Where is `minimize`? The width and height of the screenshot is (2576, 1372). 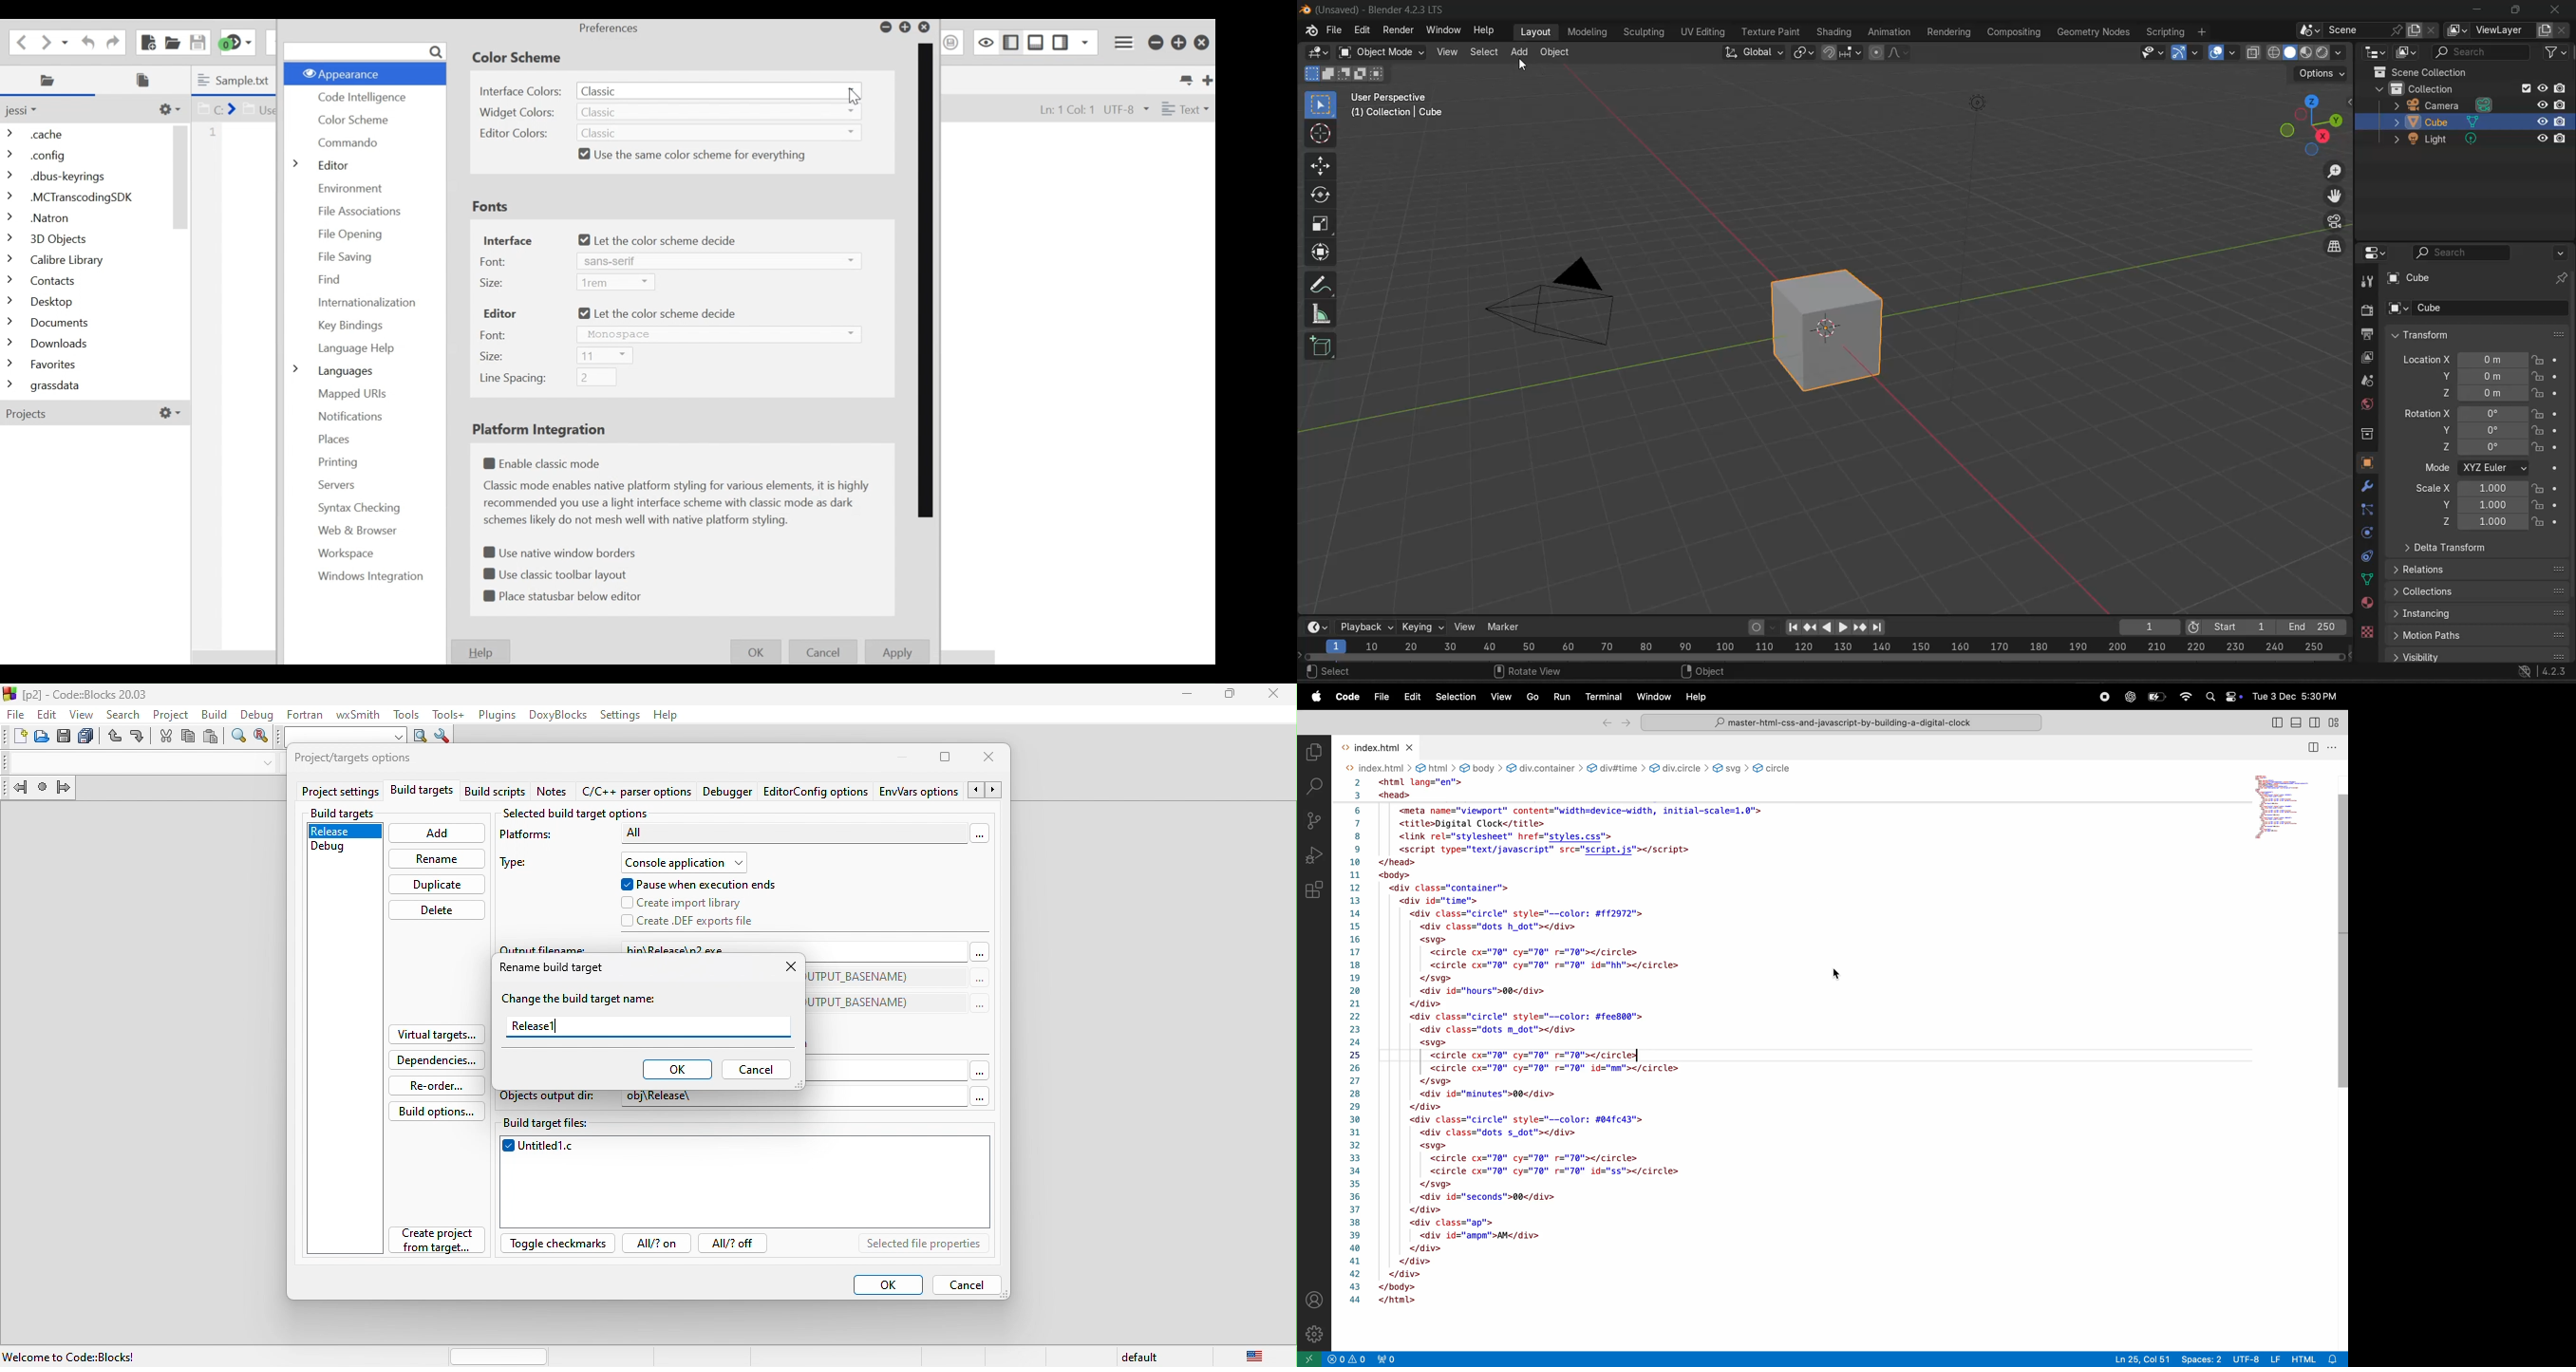
minimize is located at coordinates (1155, 42).